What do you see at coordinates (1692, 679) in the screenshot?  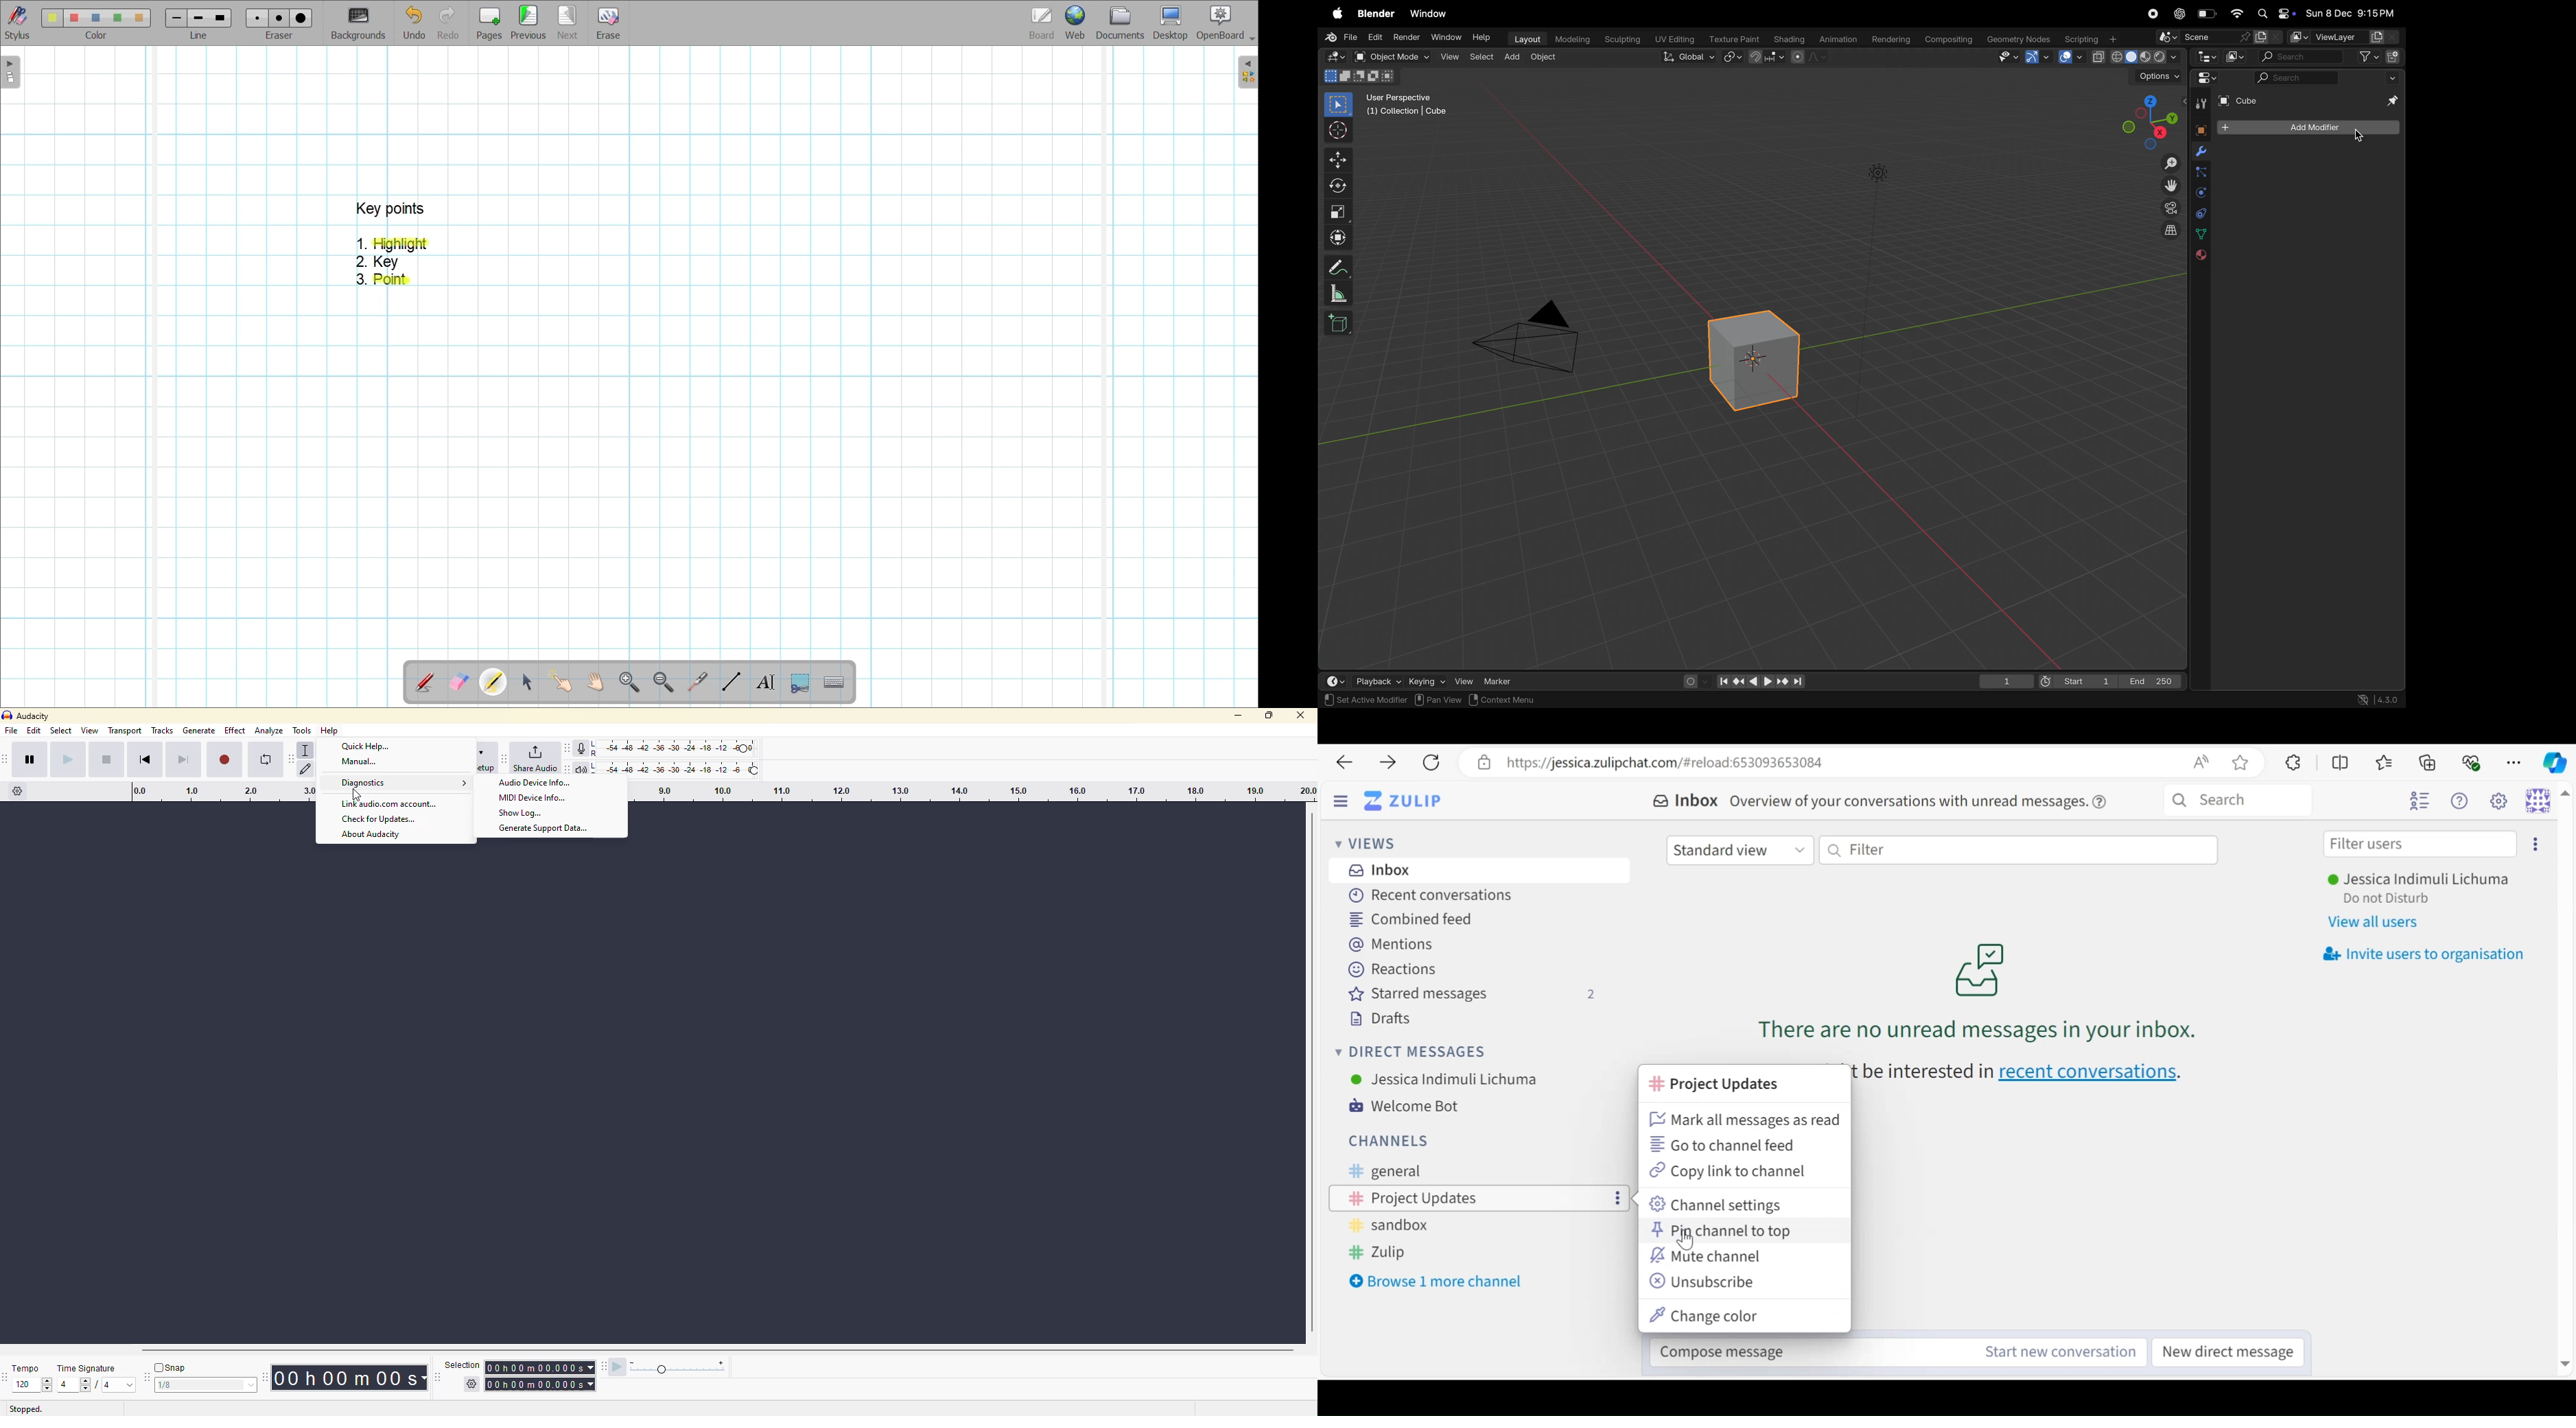 I see `auto keying` at bounding box center [1692, 679].